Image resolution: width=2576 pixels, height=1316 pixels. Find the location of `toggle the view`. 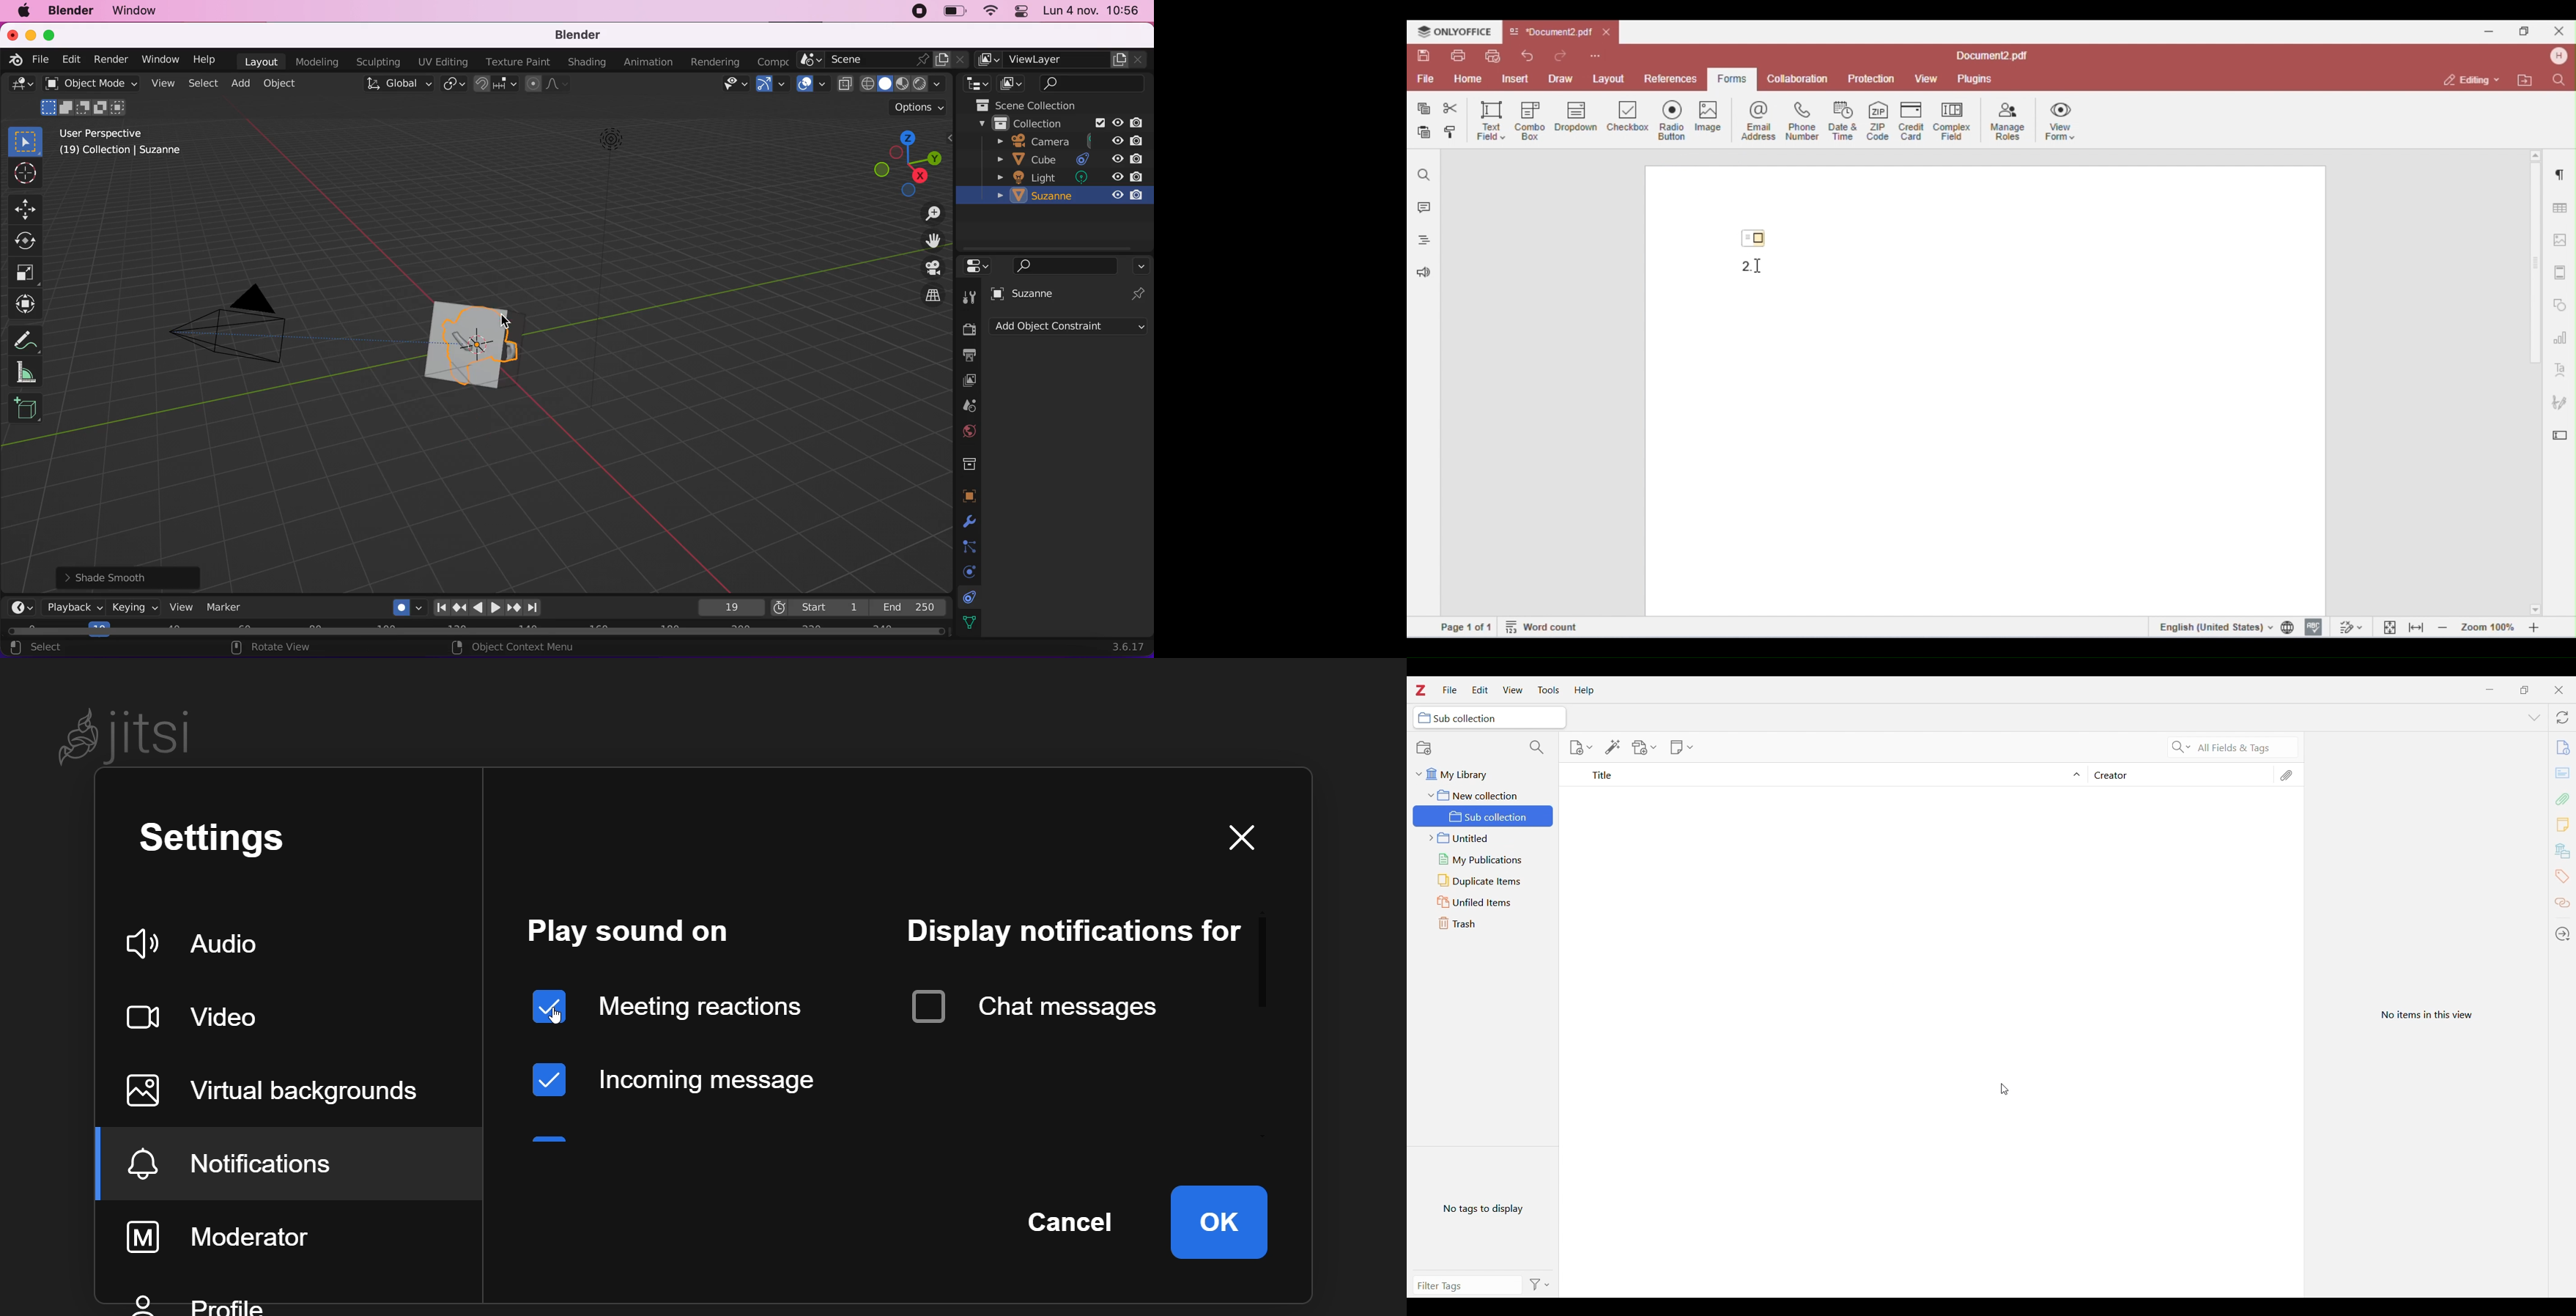

toggle the view is located at coordinates (932, 268).